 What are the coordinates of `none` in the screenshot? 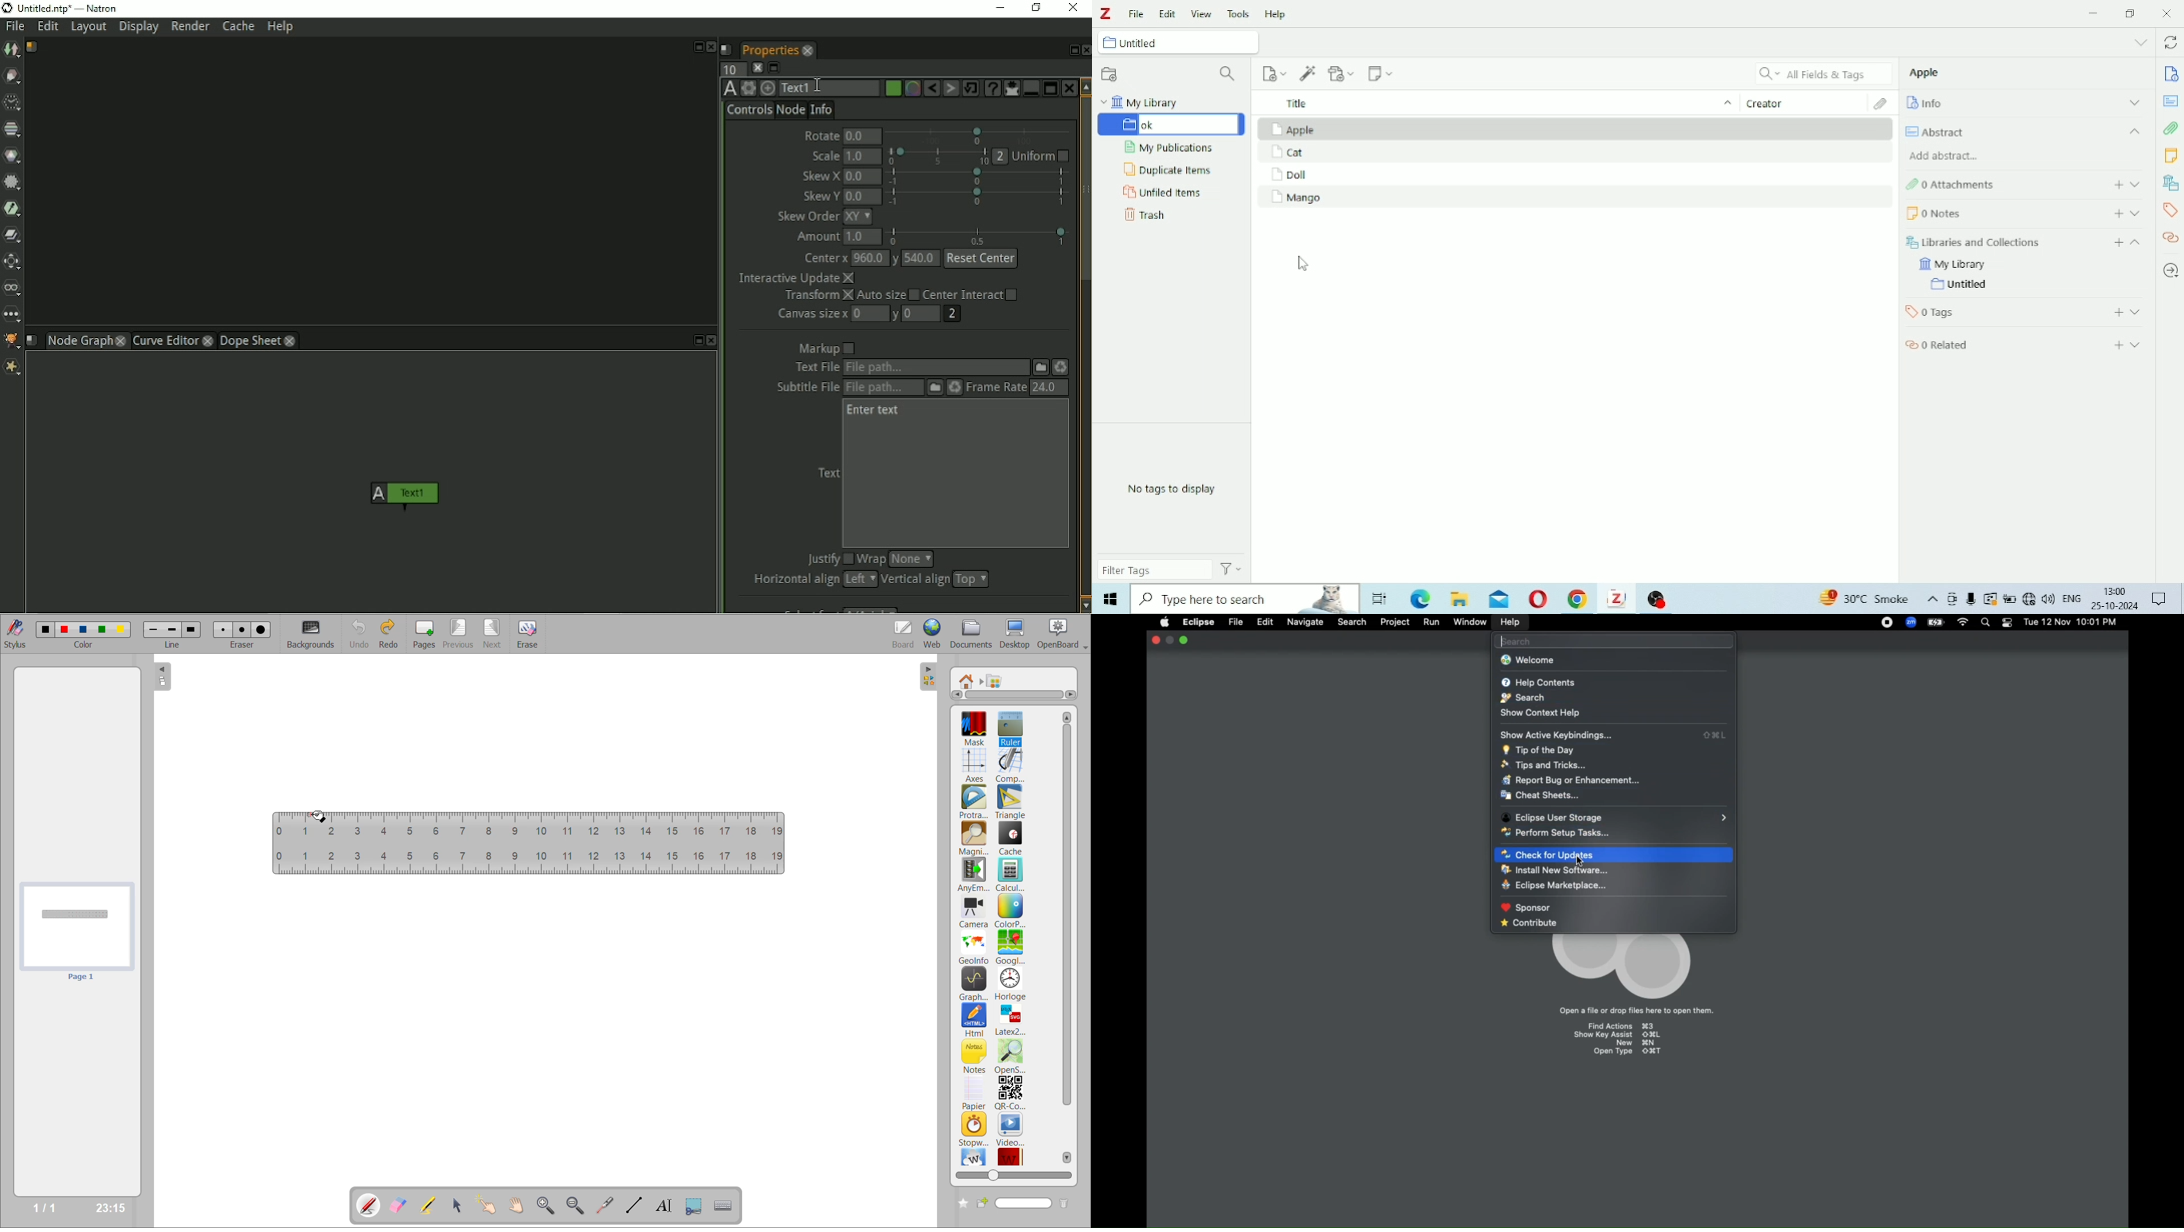 It's located at (911, 559).